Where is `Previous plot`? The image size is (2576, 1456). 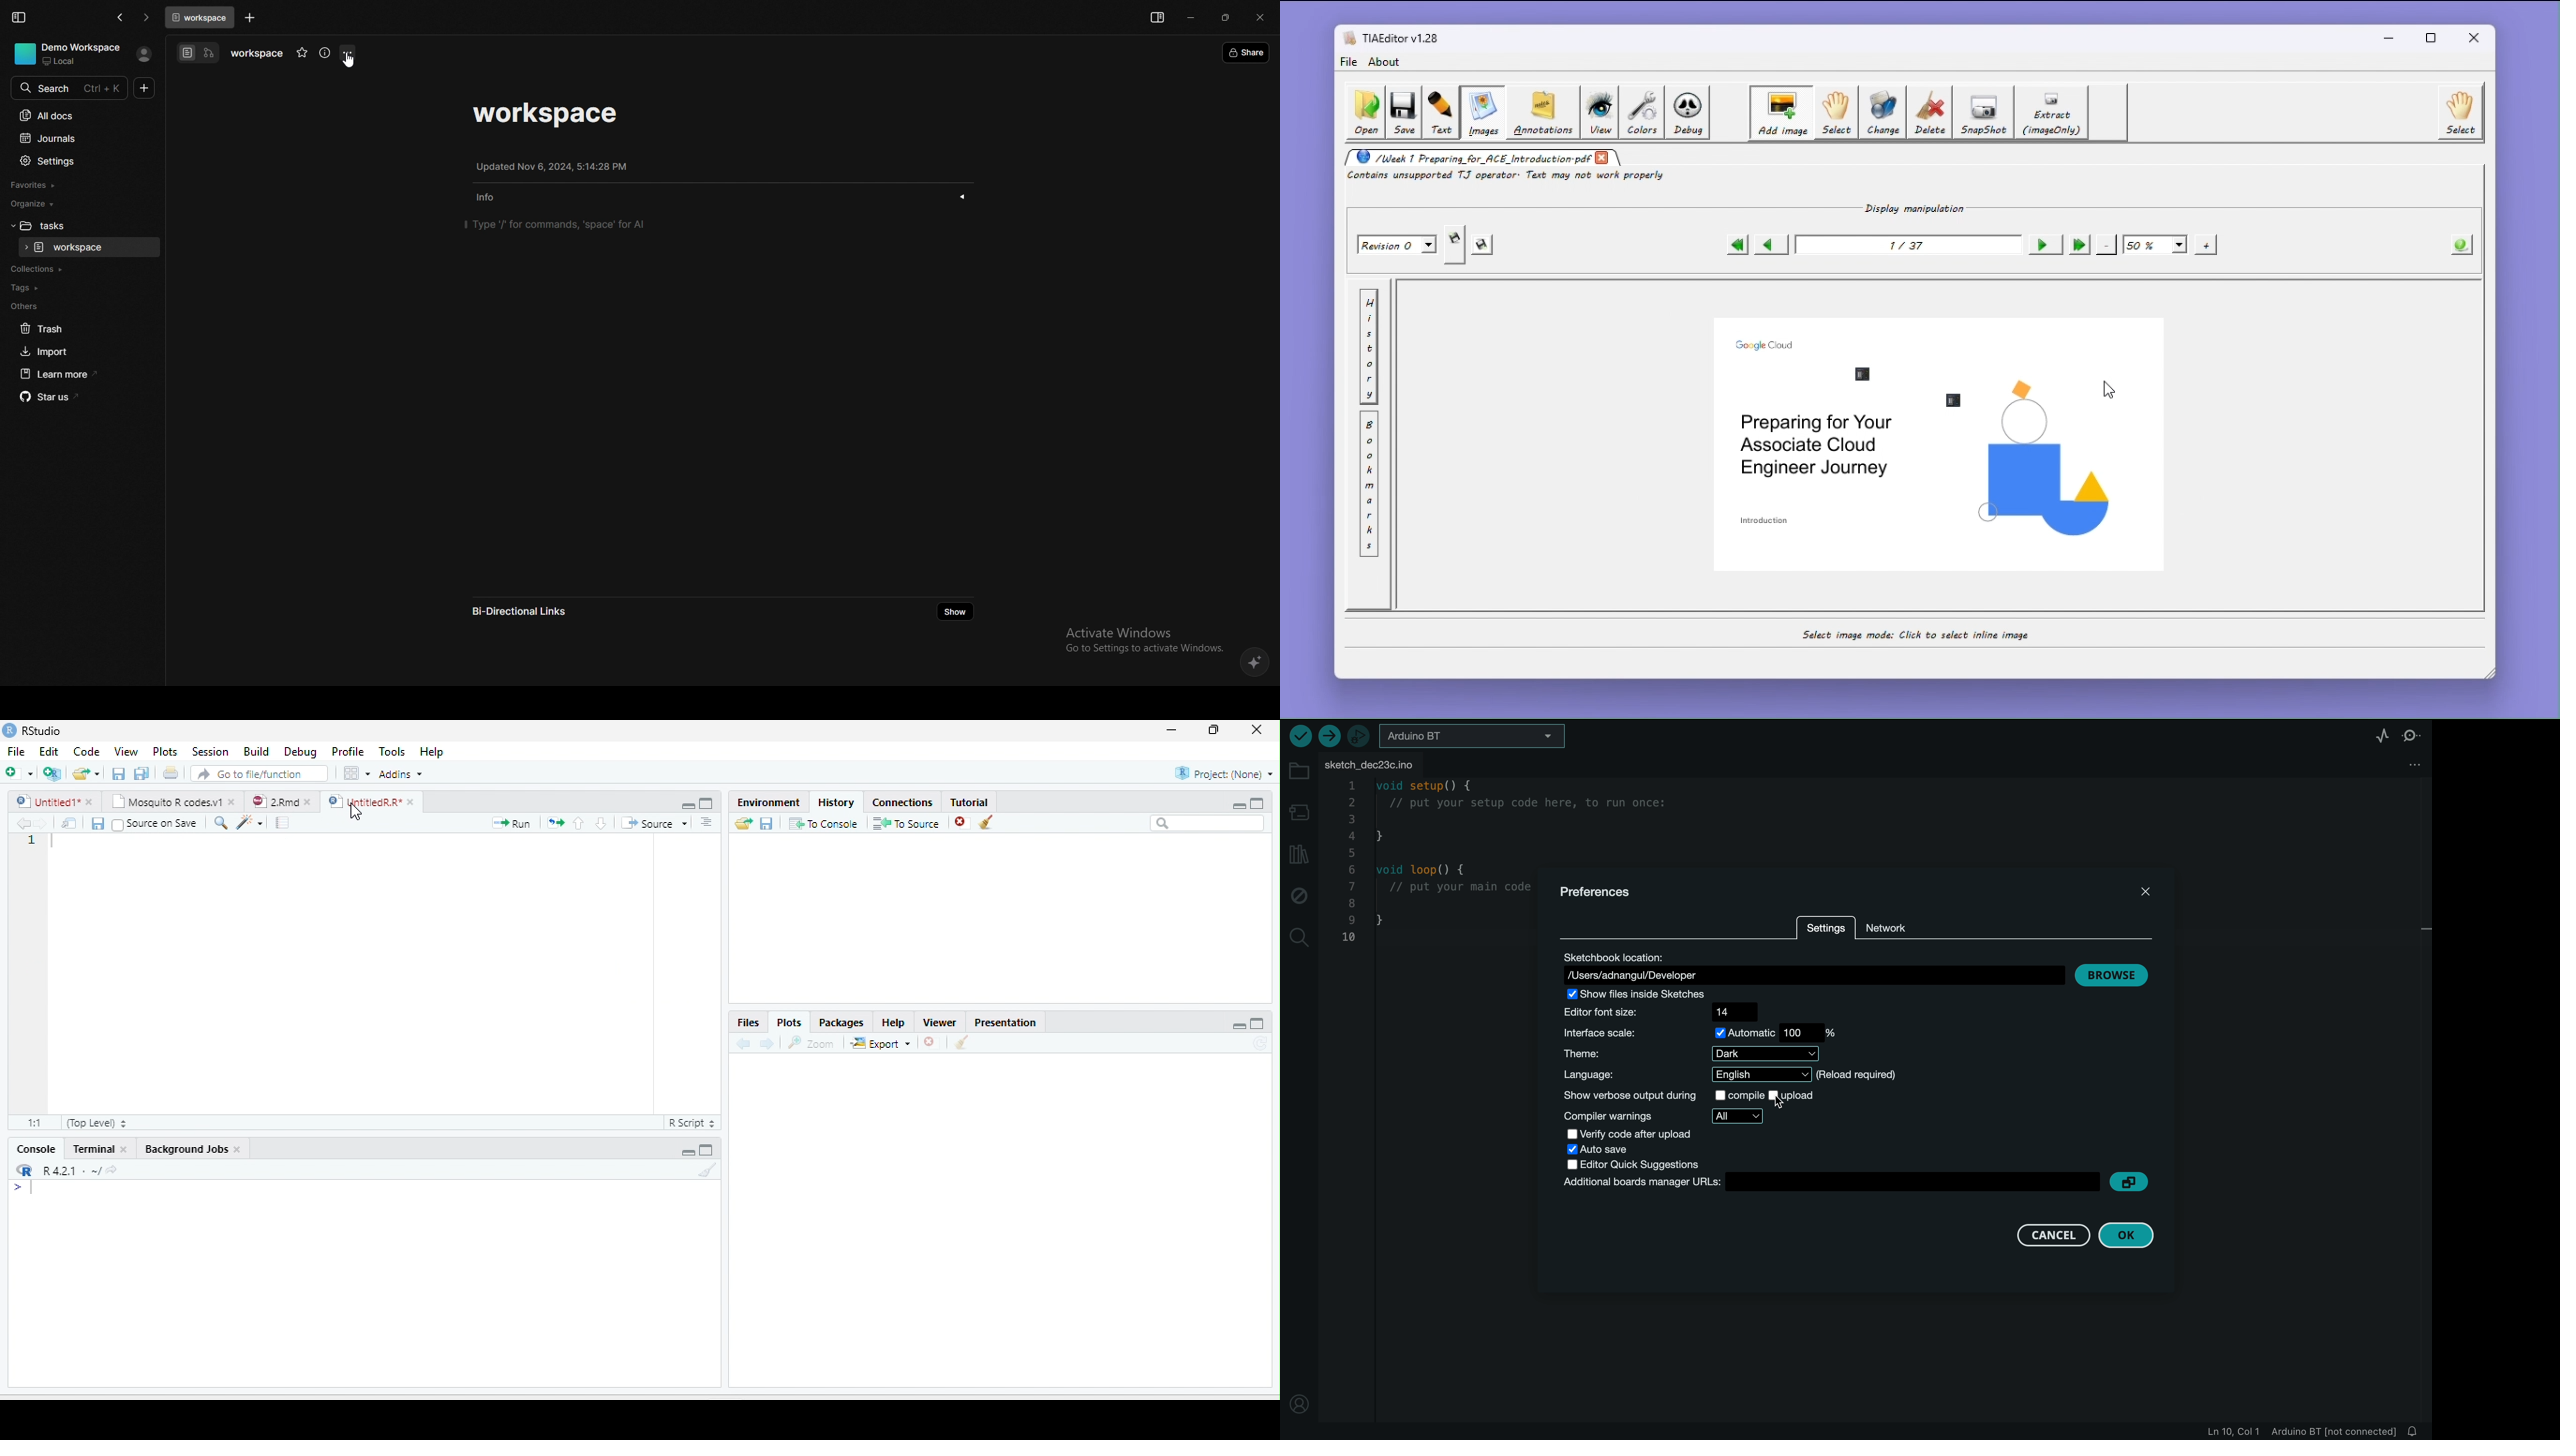 Previous plot is located at coordinates (743, 1042).